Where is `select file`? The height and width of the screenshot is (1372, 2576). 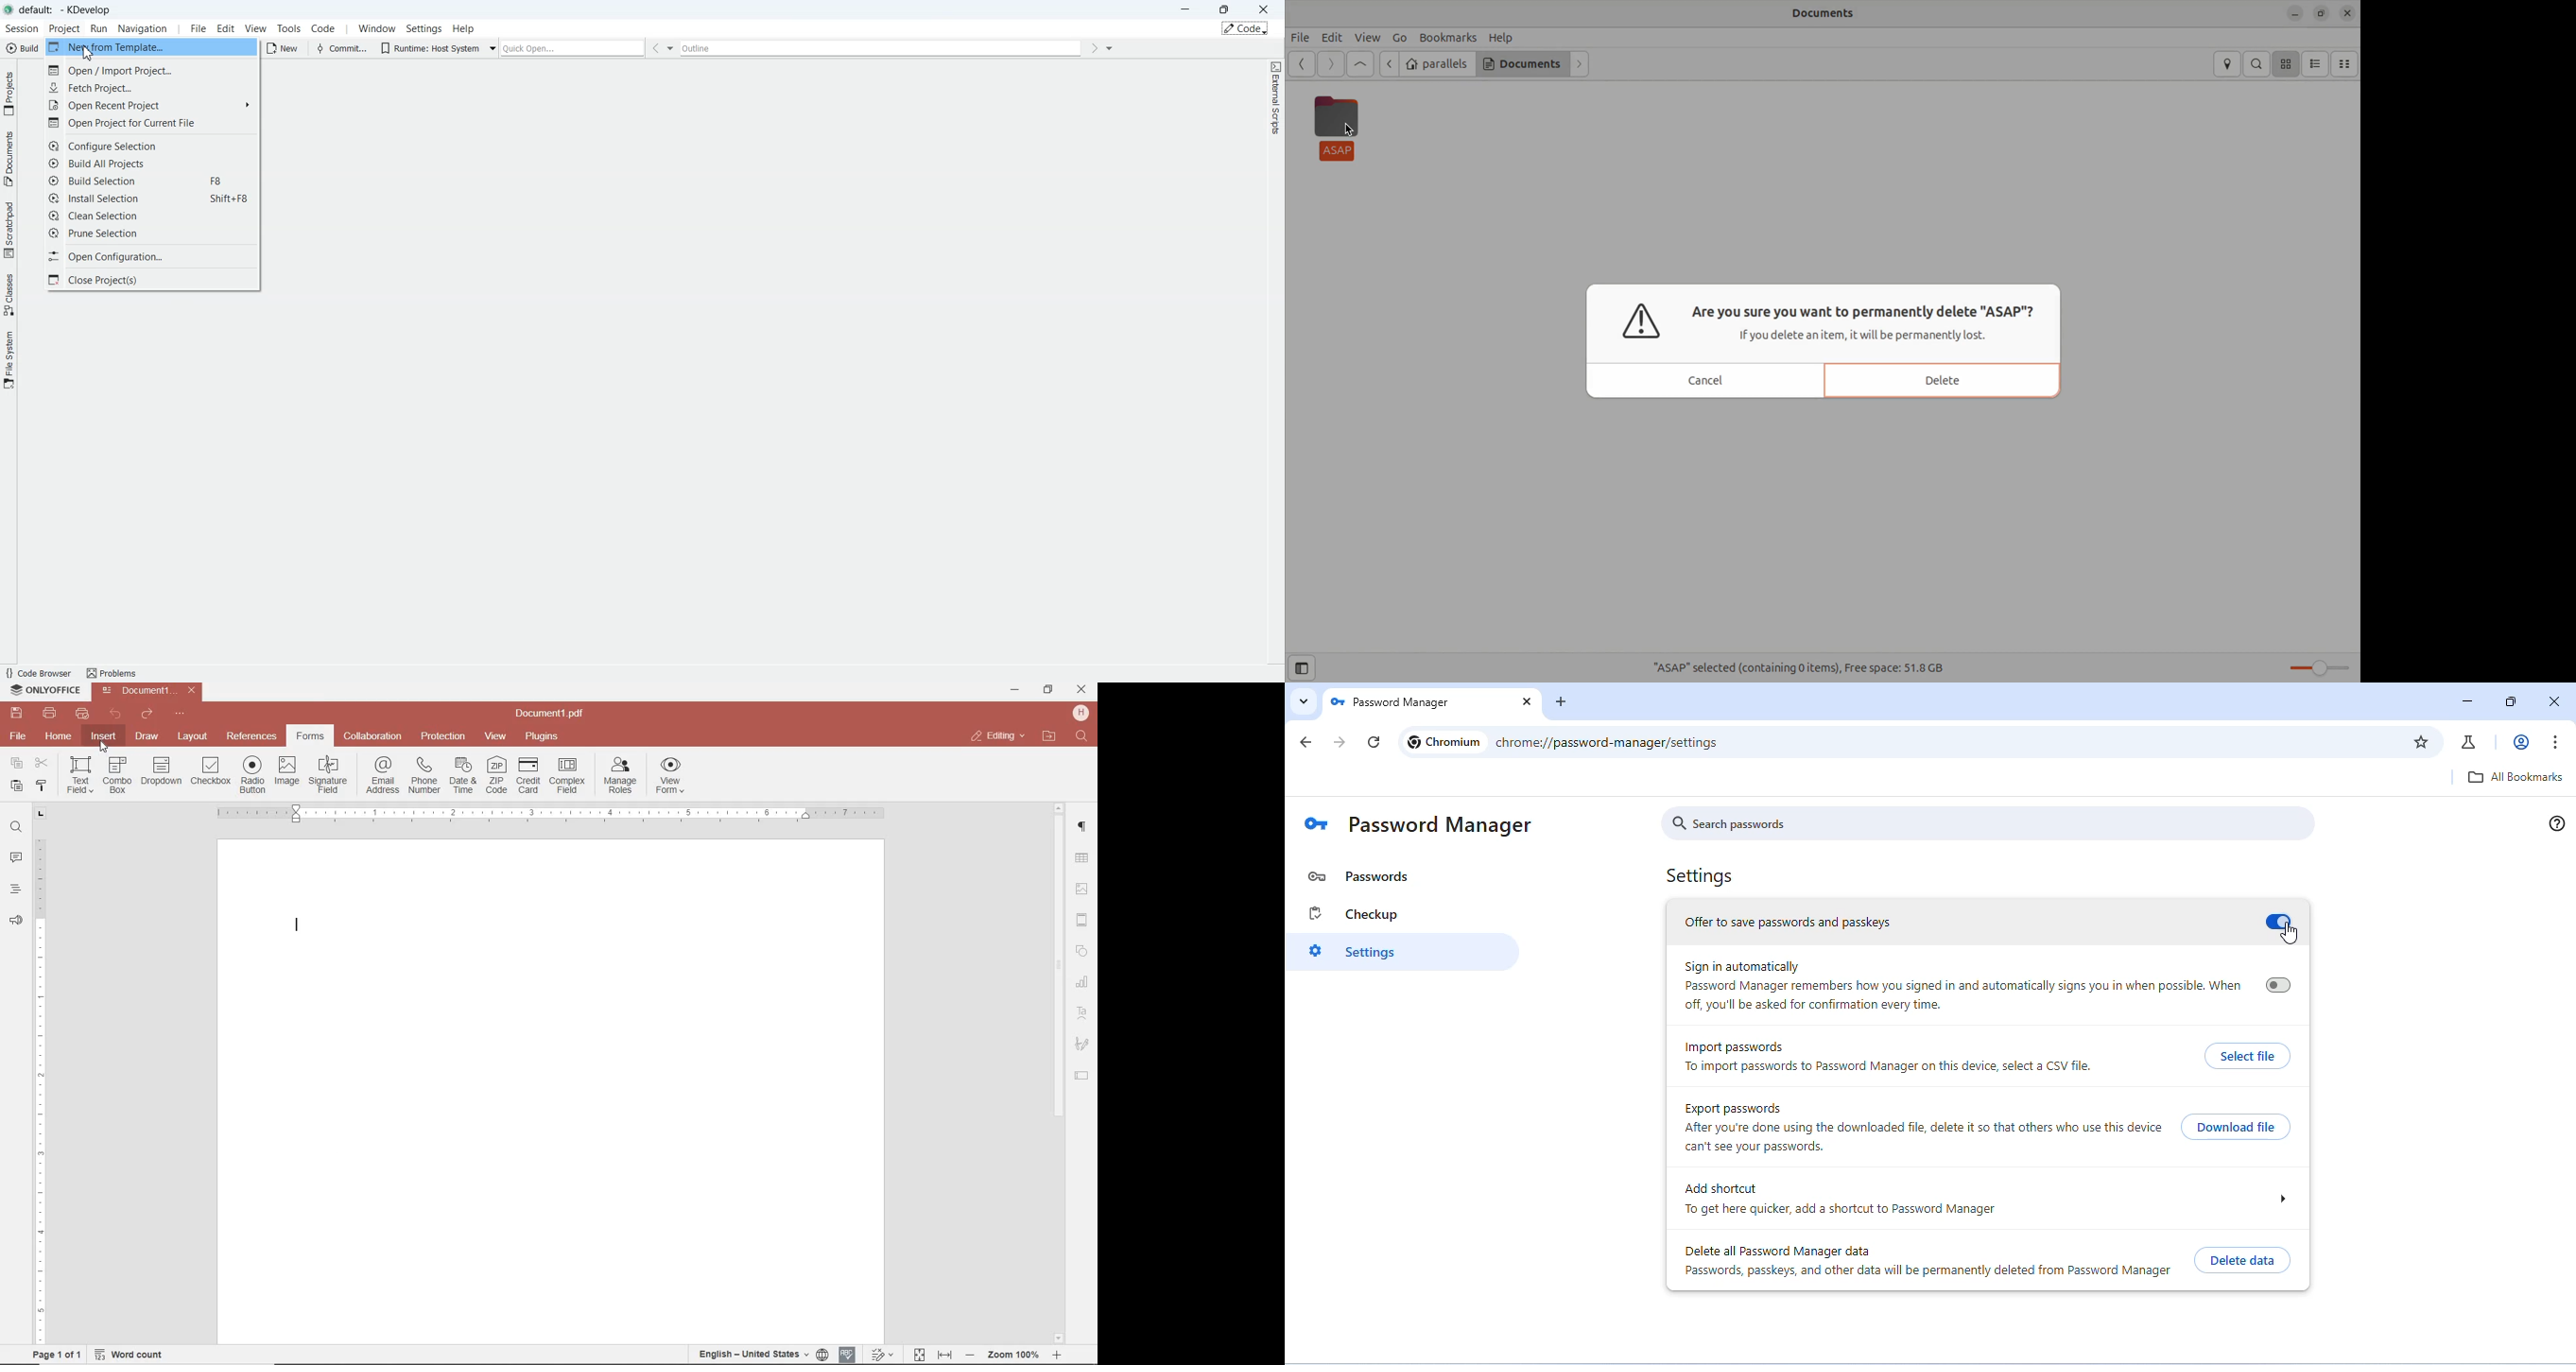
select file is located at coordinates (2249, 1056).